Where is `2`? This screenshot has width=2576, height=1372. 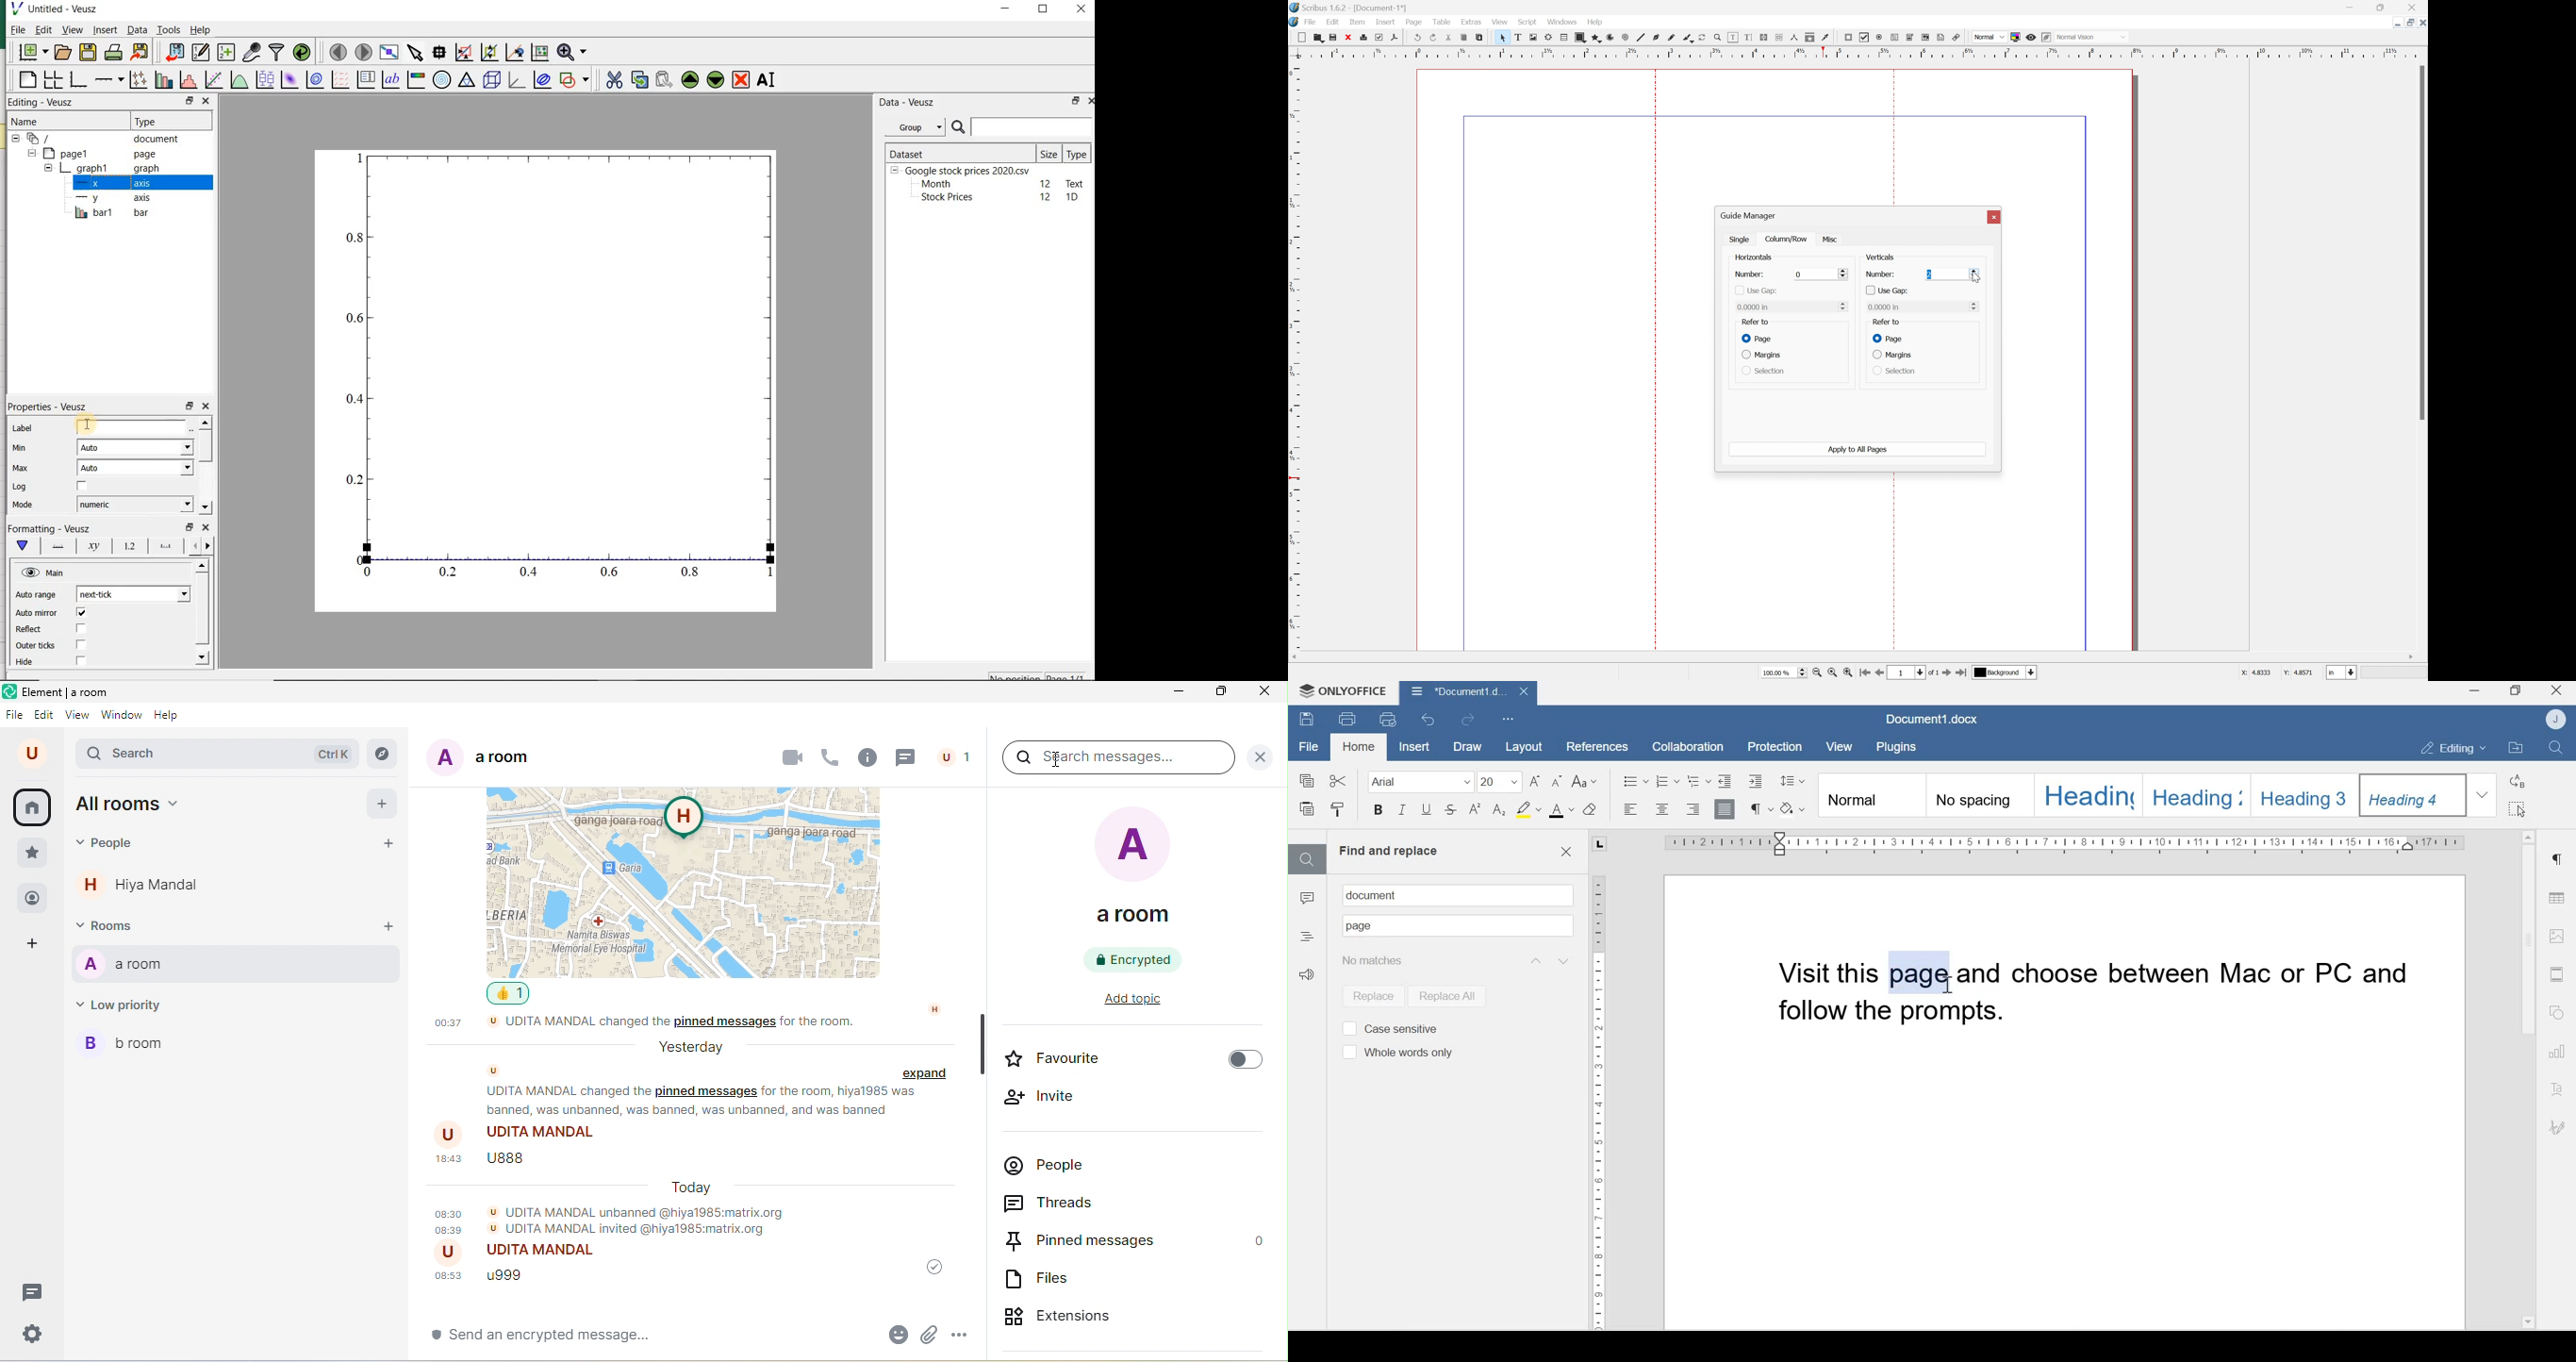
2 is located at coordinates (1951, 275).